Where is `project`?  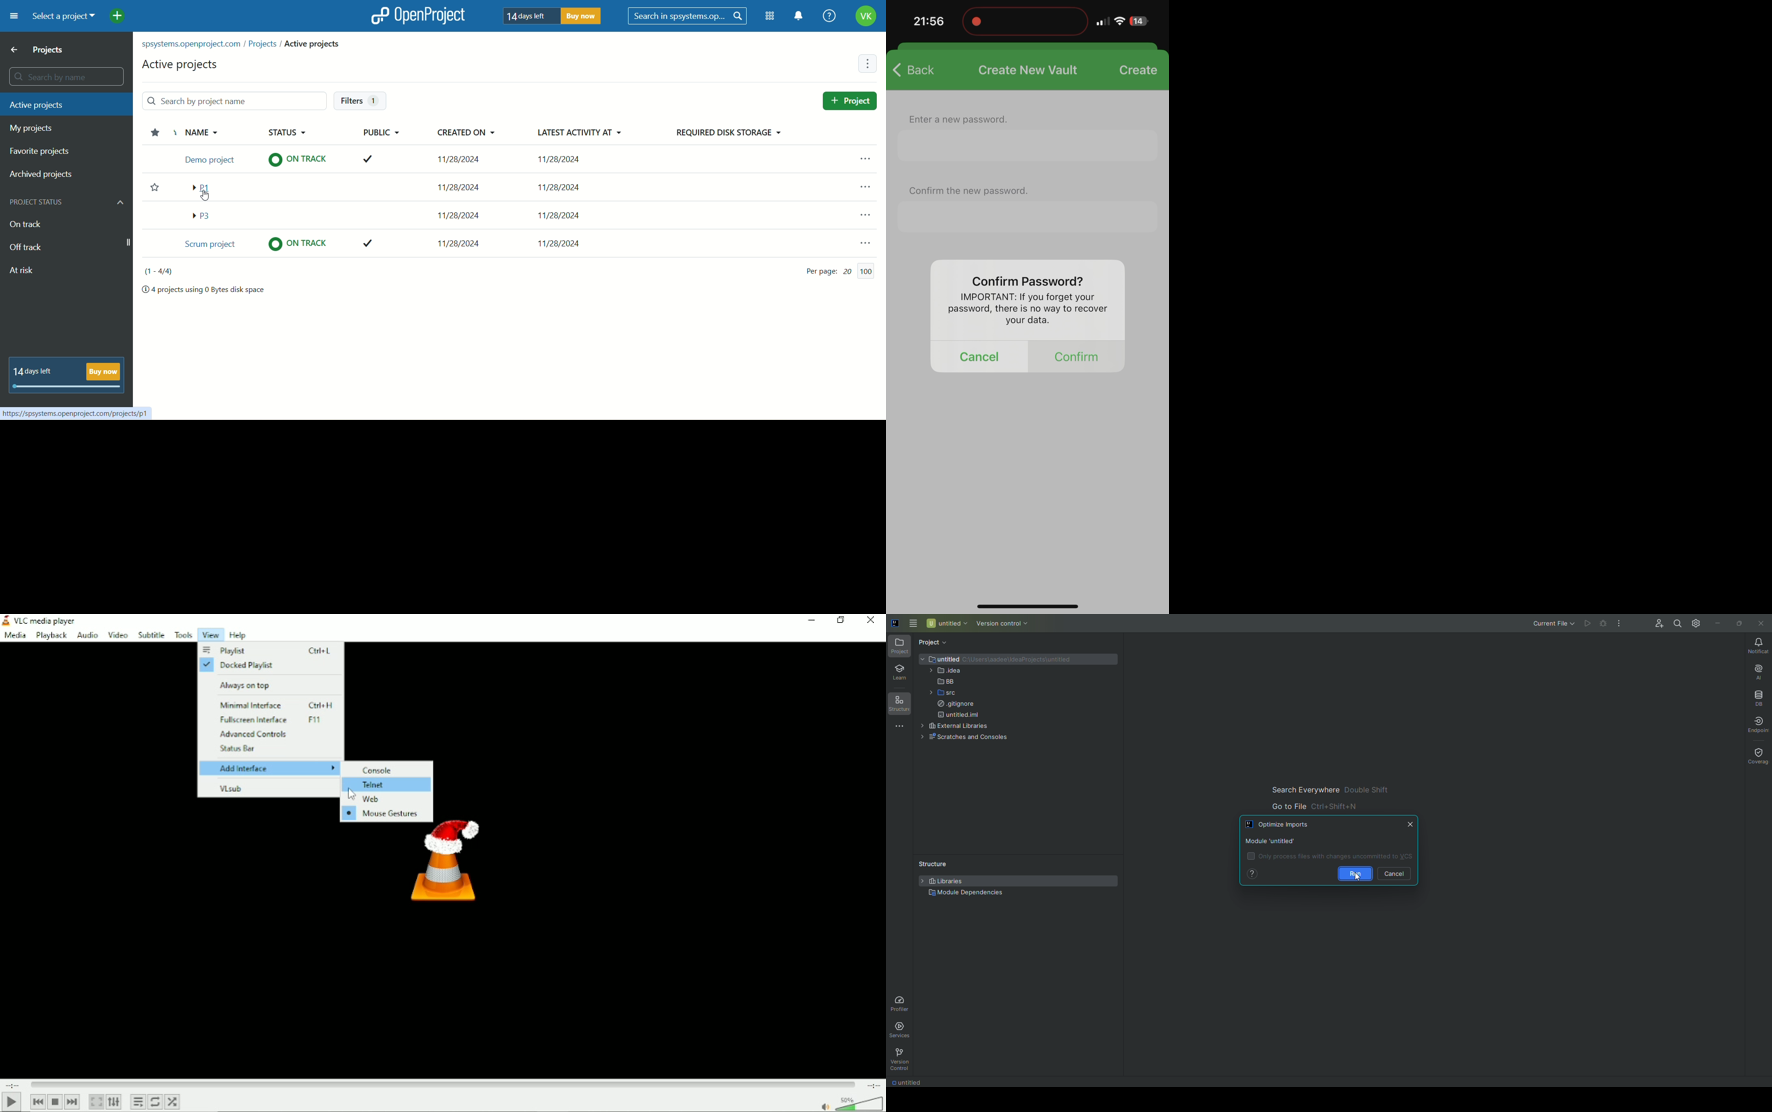 project is located at coordinates (851, 101).